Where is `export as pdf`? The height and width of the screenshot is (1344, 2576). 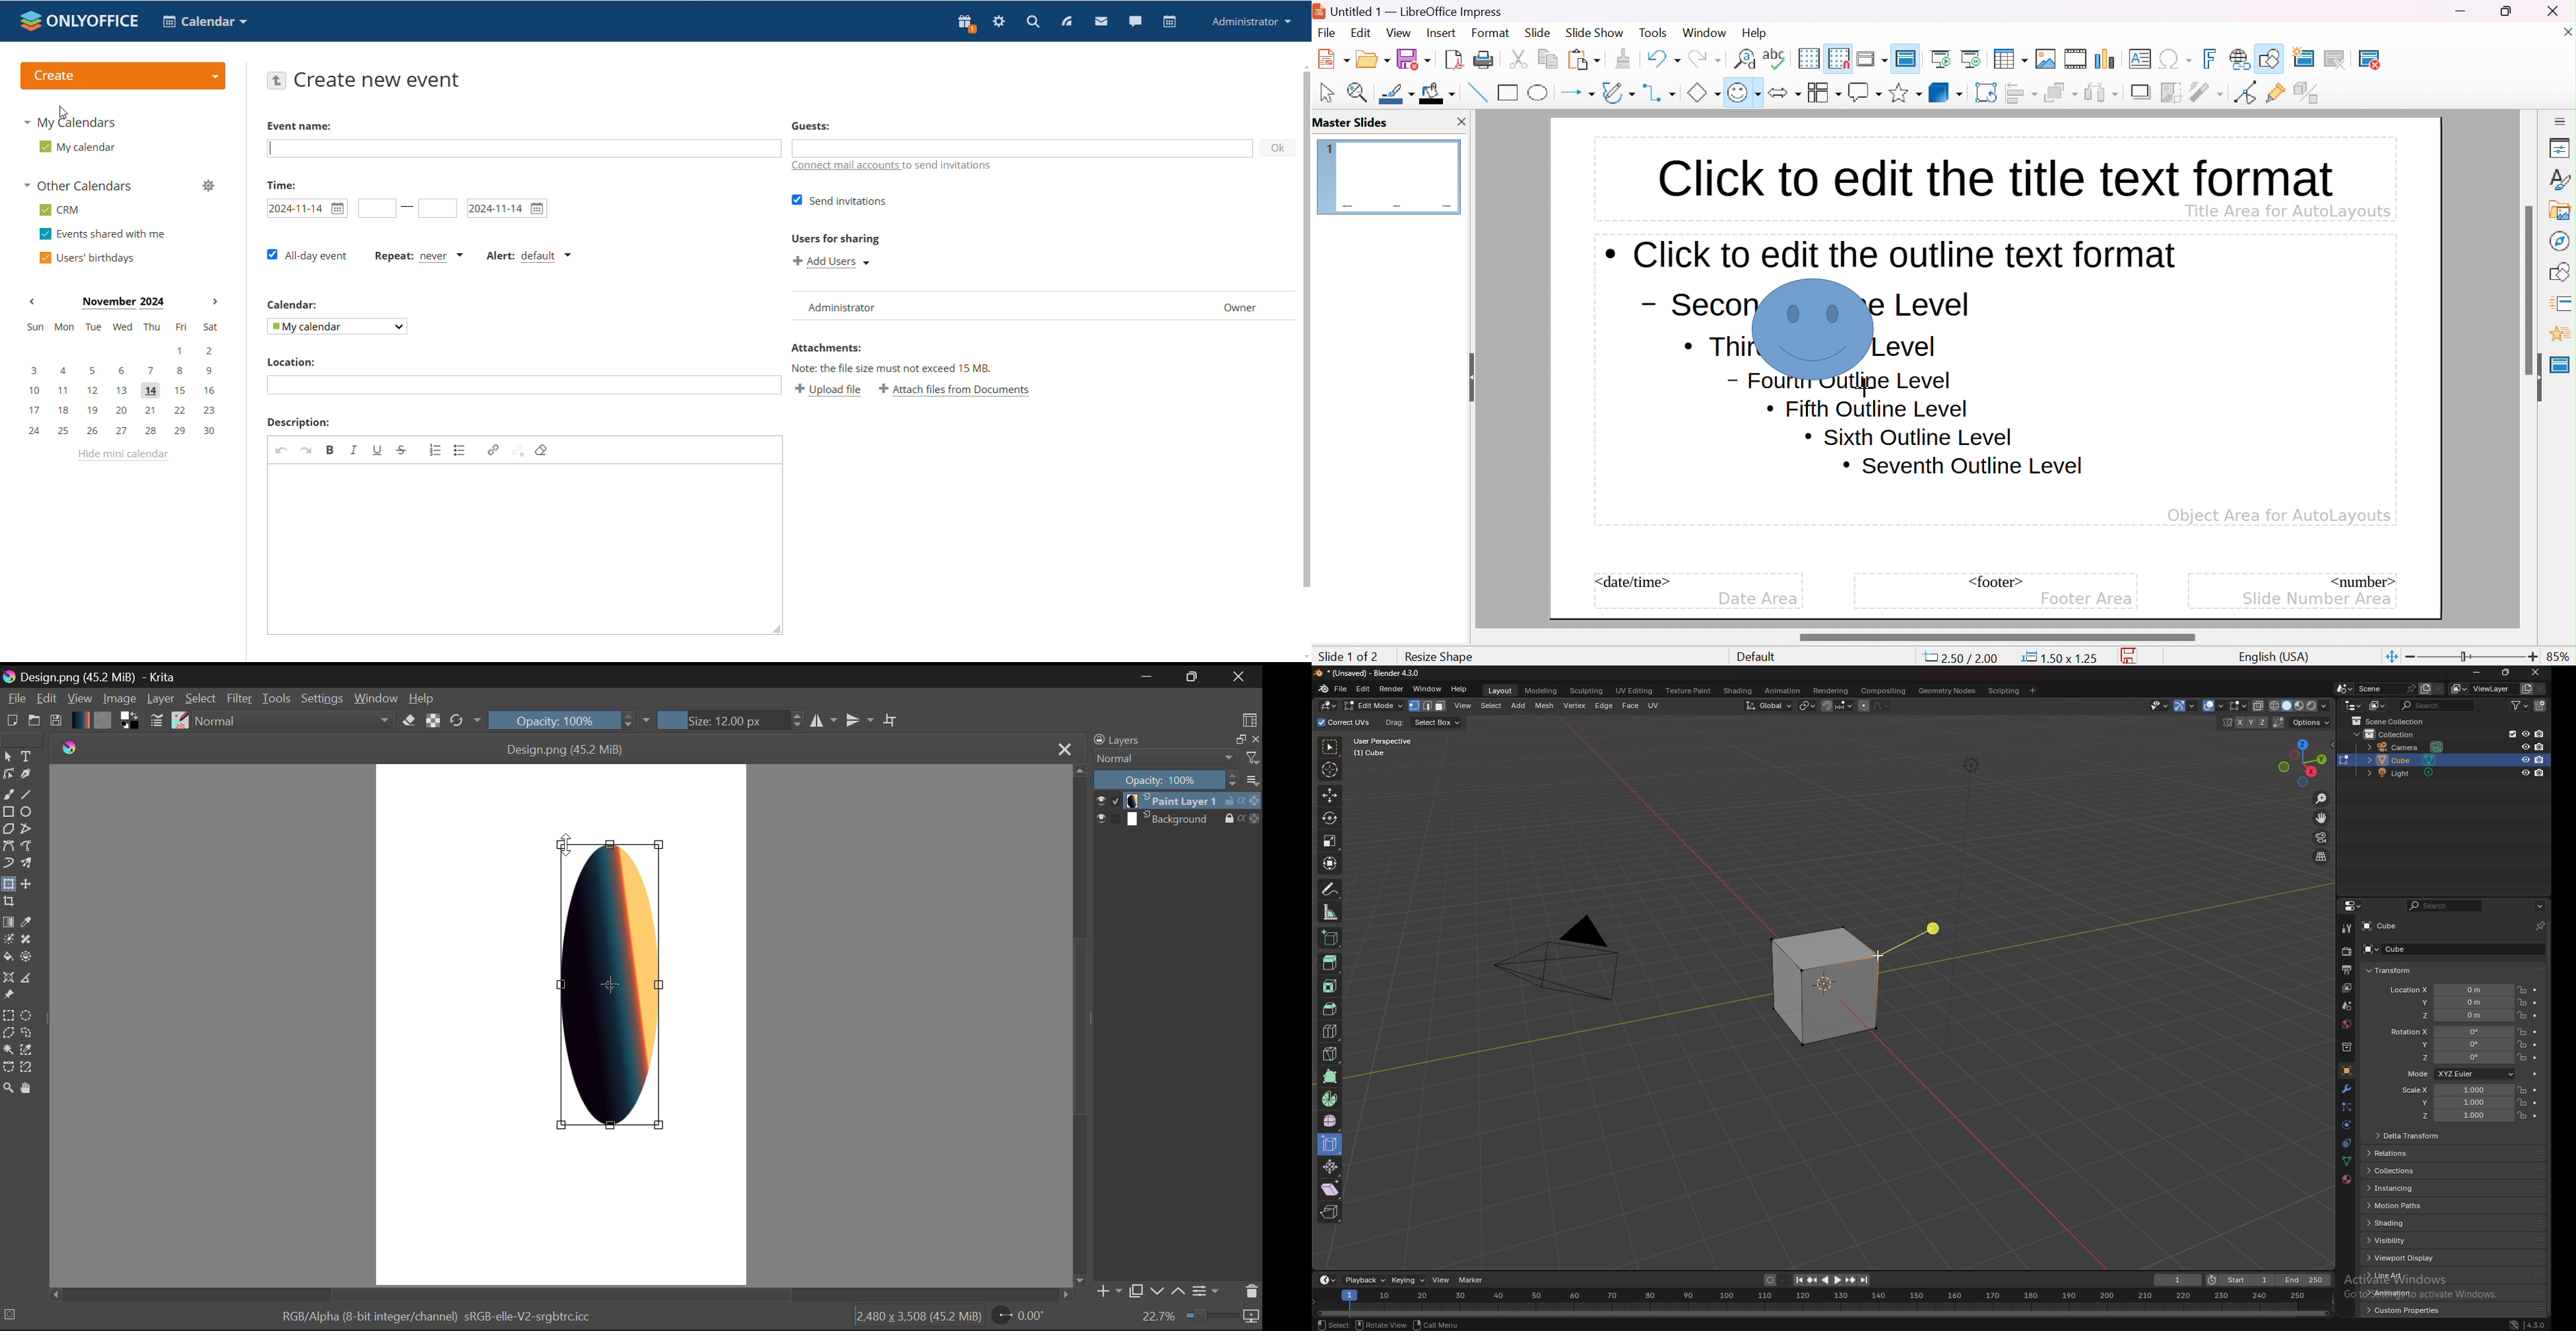 export as pdf is located at coordinates (1452, 59).